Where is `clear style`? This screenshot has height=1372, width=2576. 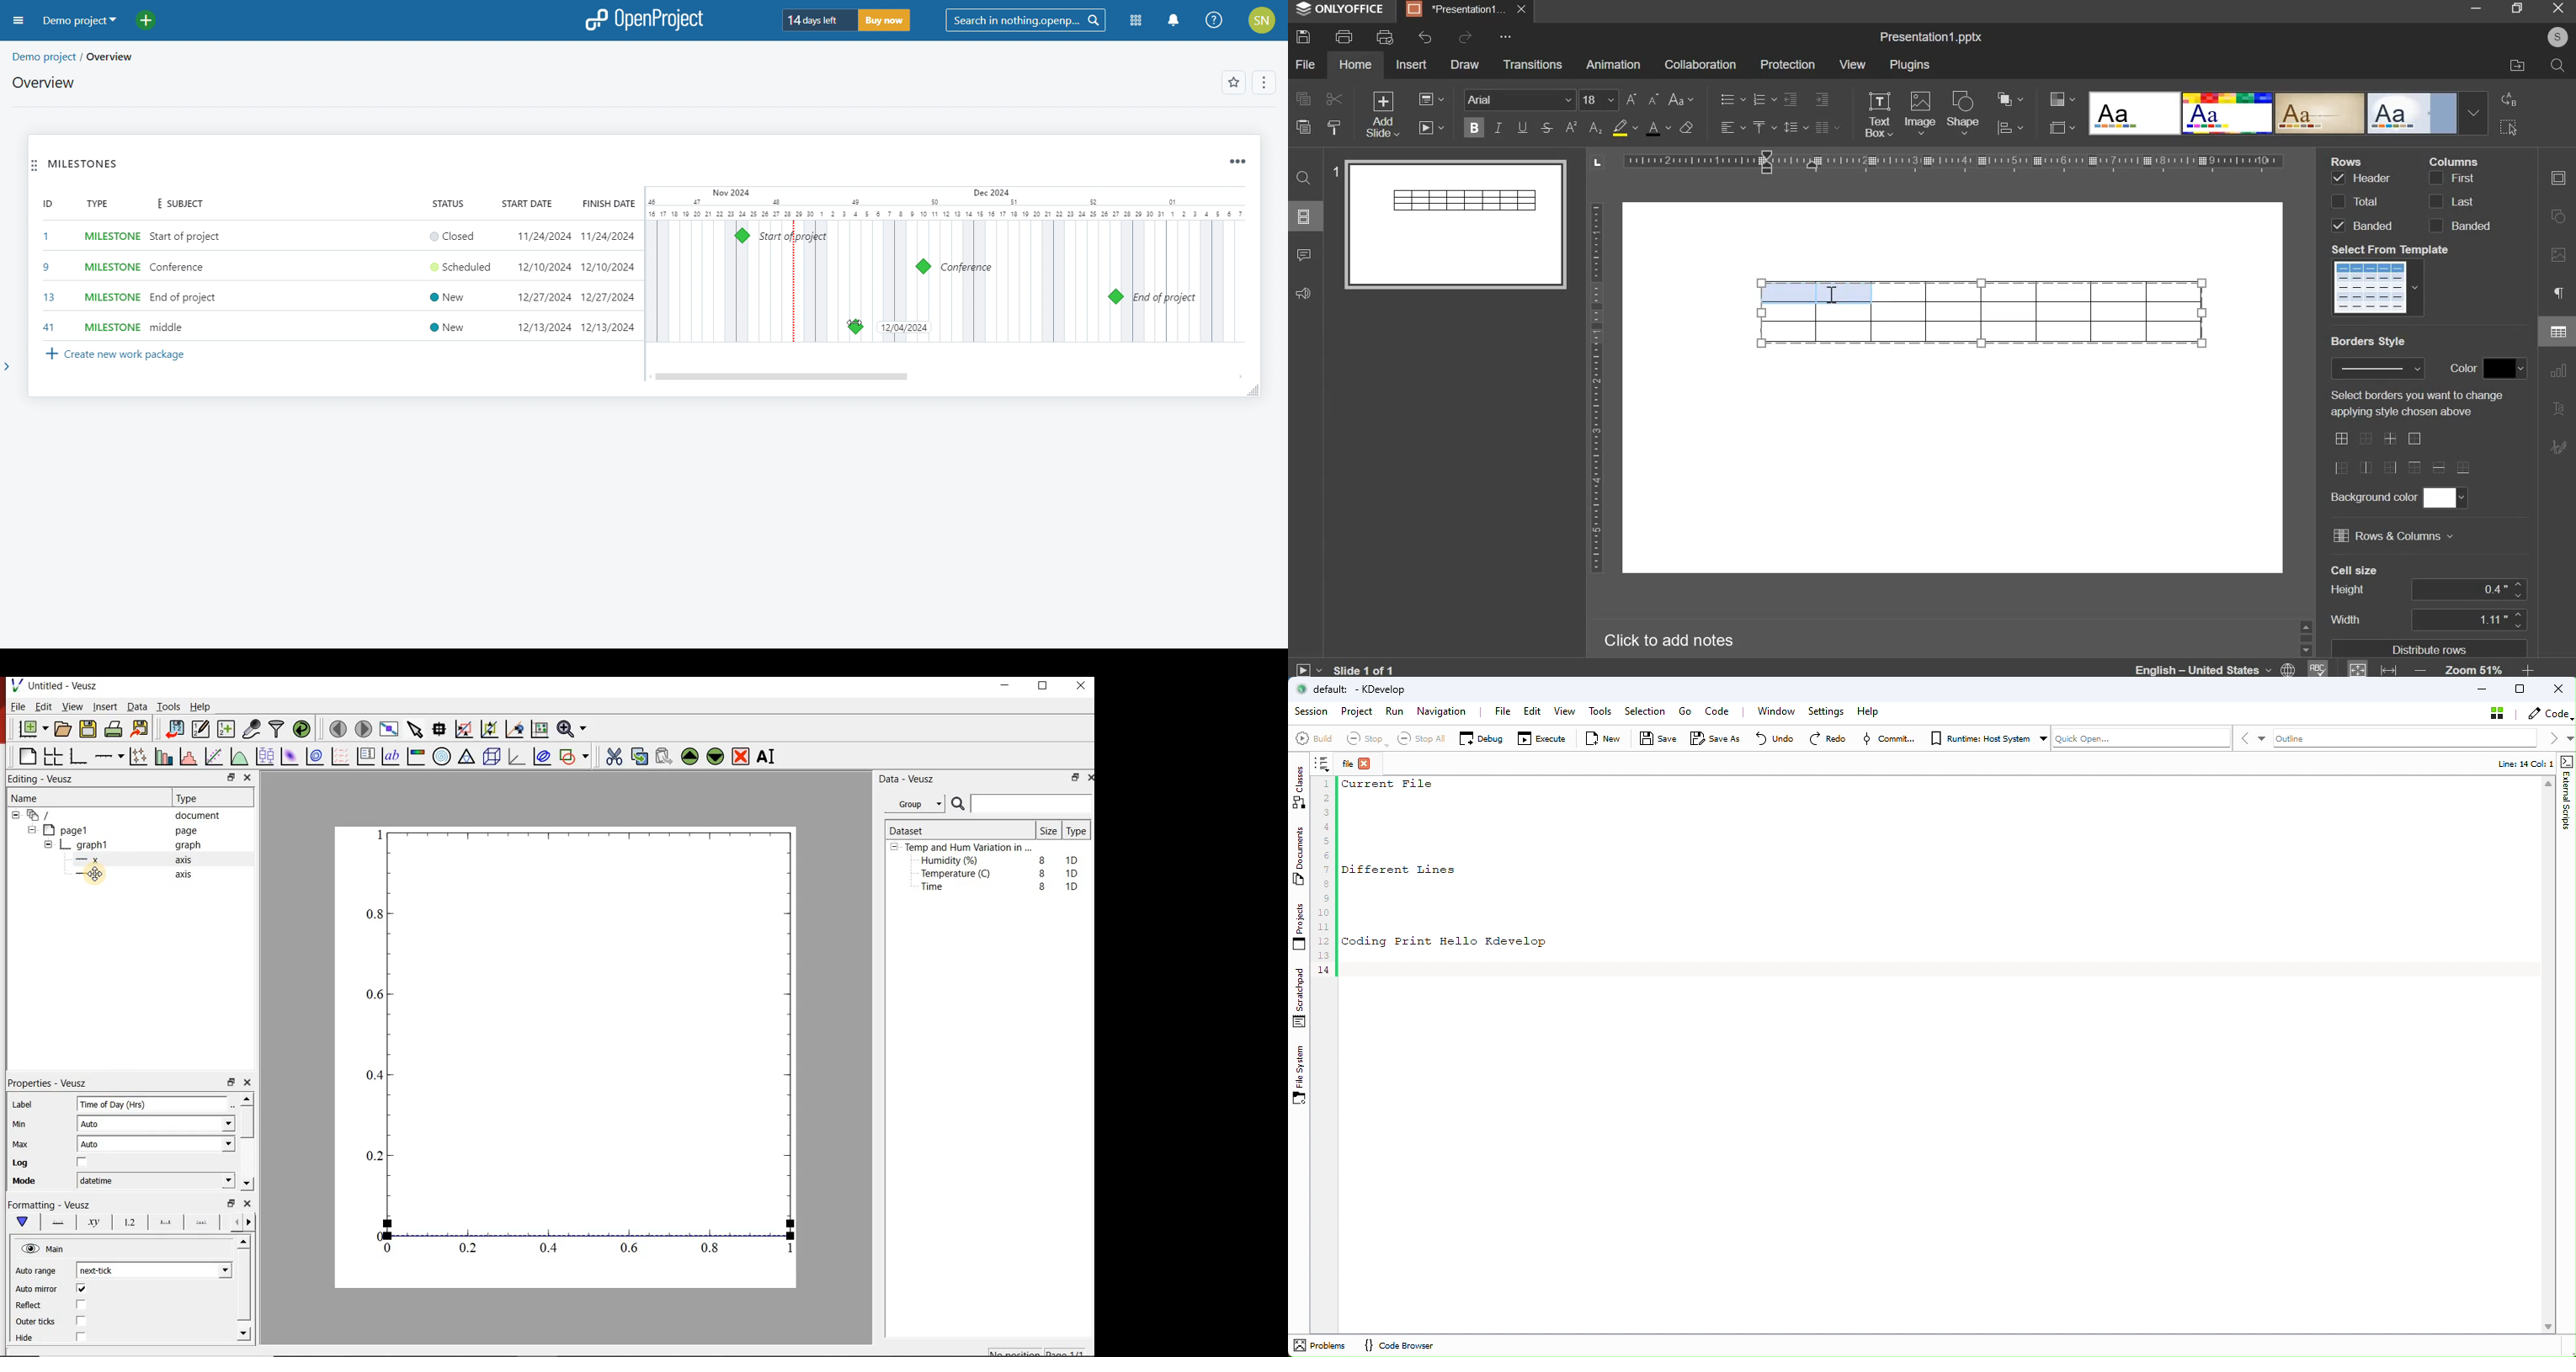
clear style is located at coordinates (1686, 127).